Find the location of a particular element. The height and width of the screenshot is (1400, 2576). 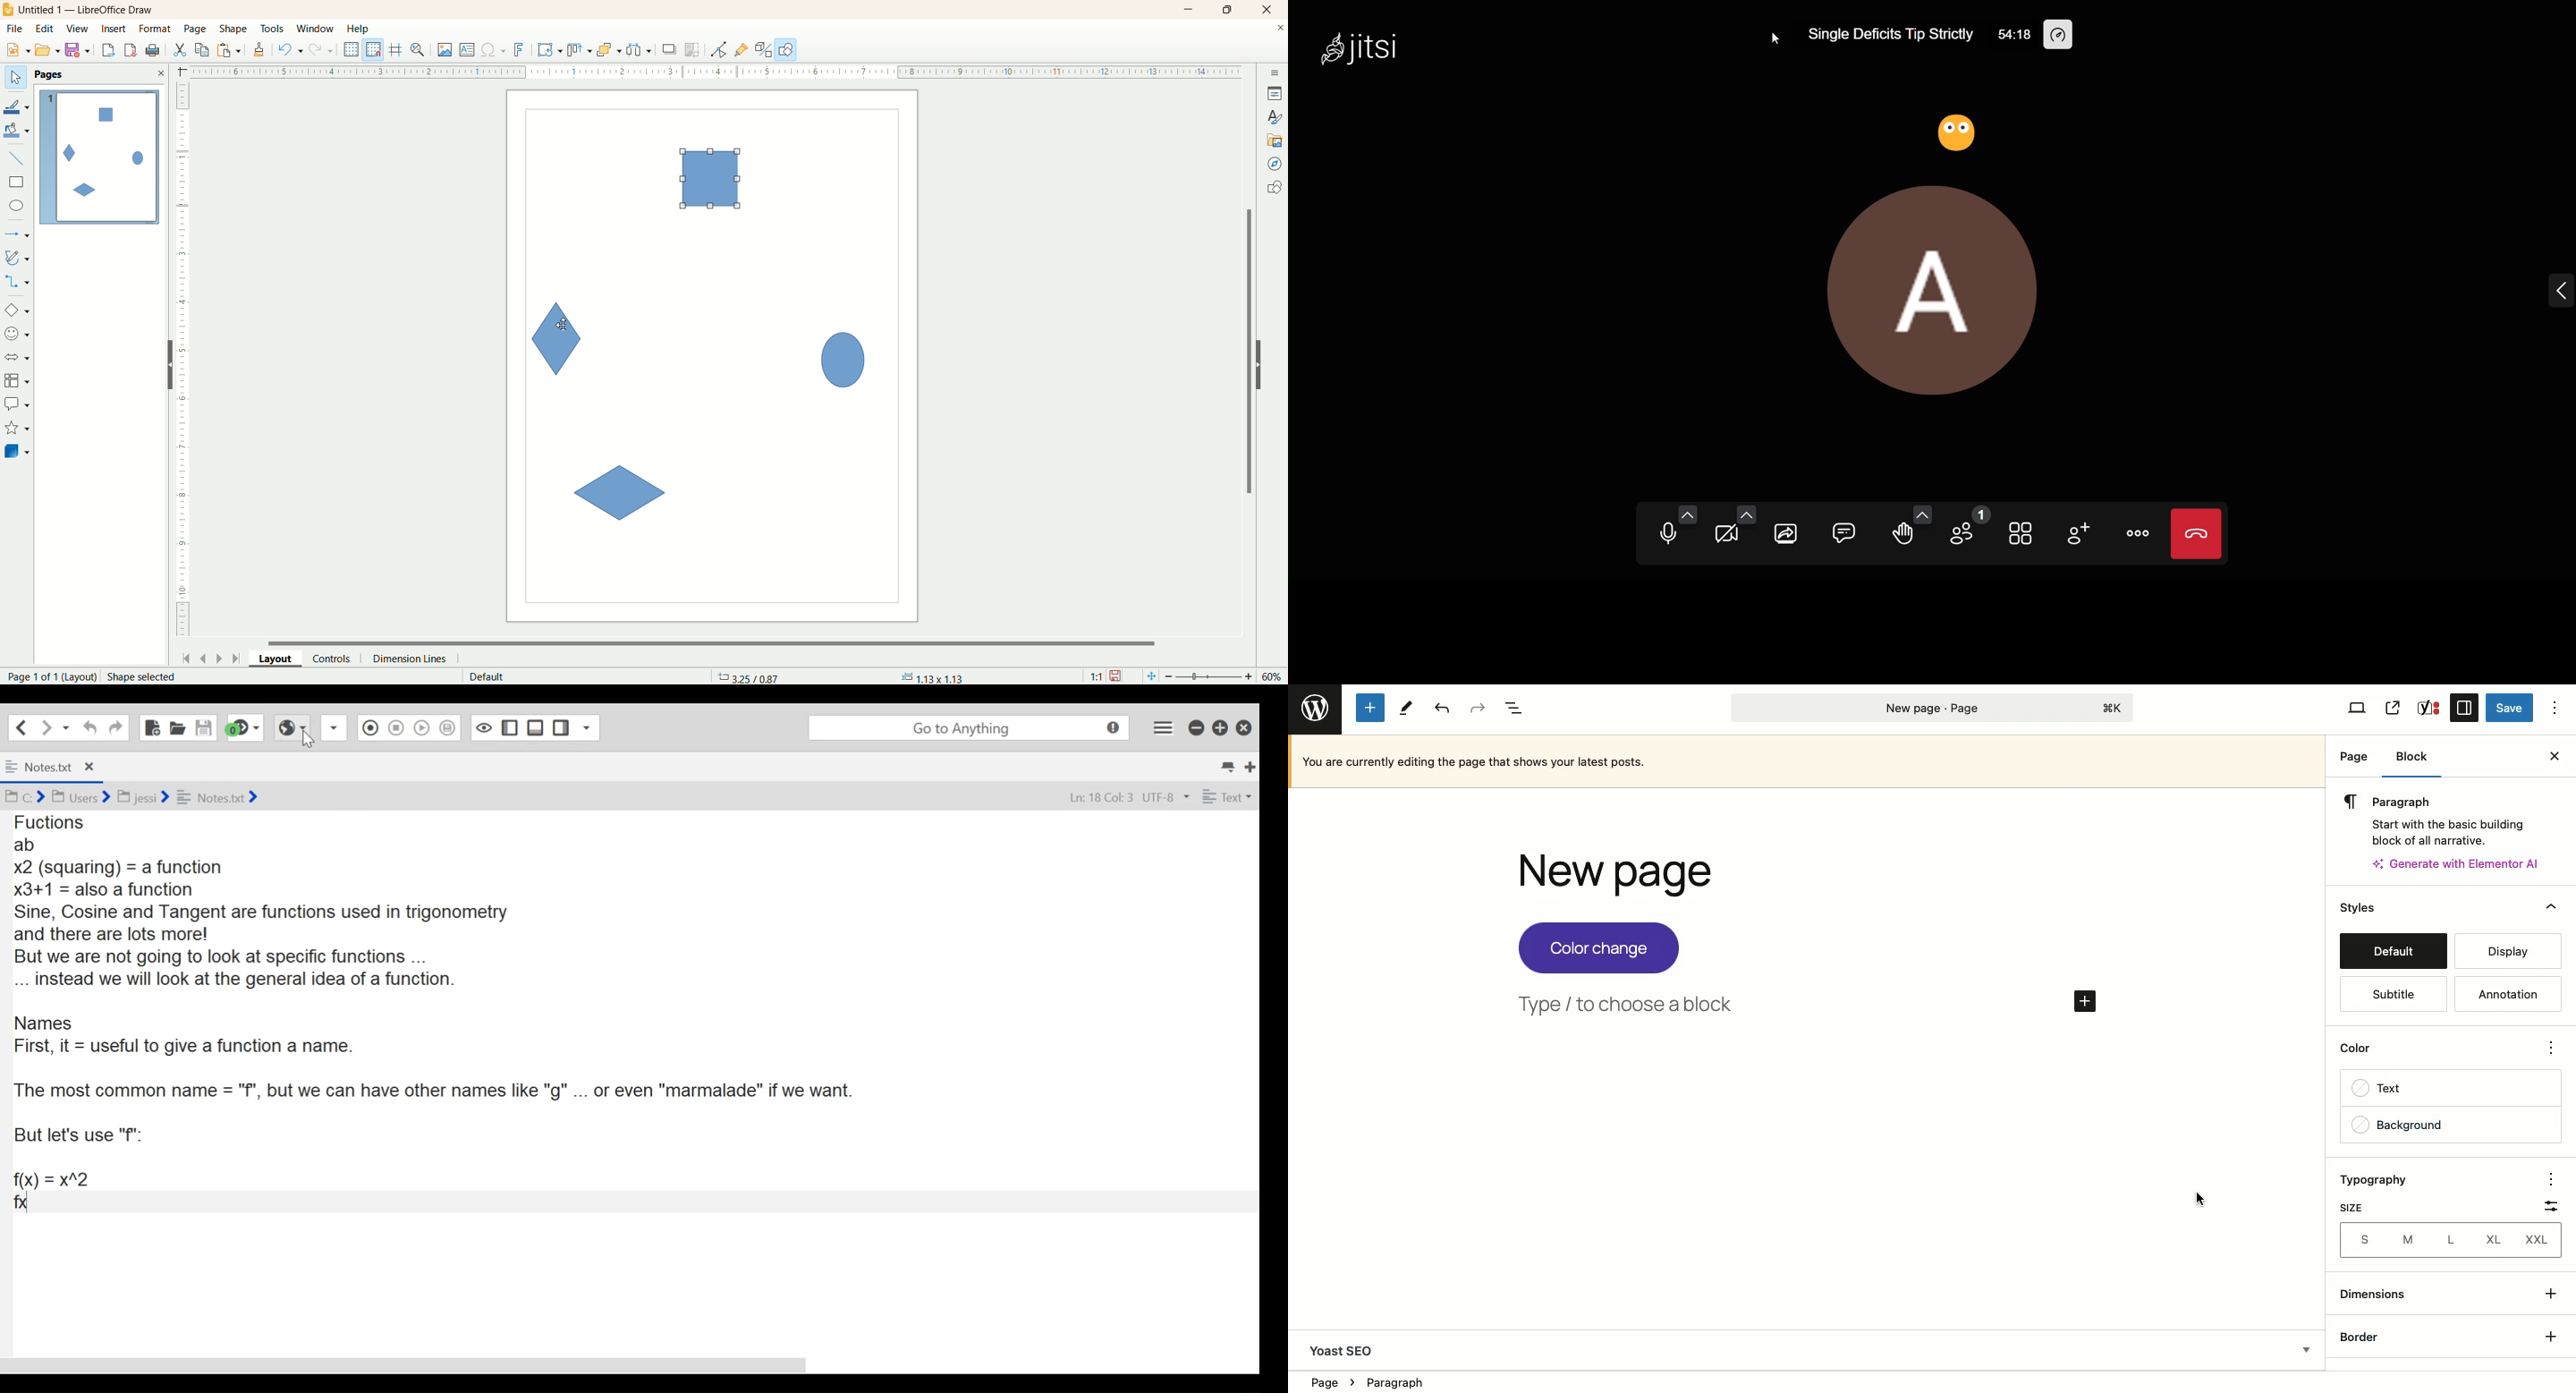

block arrow is located at coordinates (19, 358).